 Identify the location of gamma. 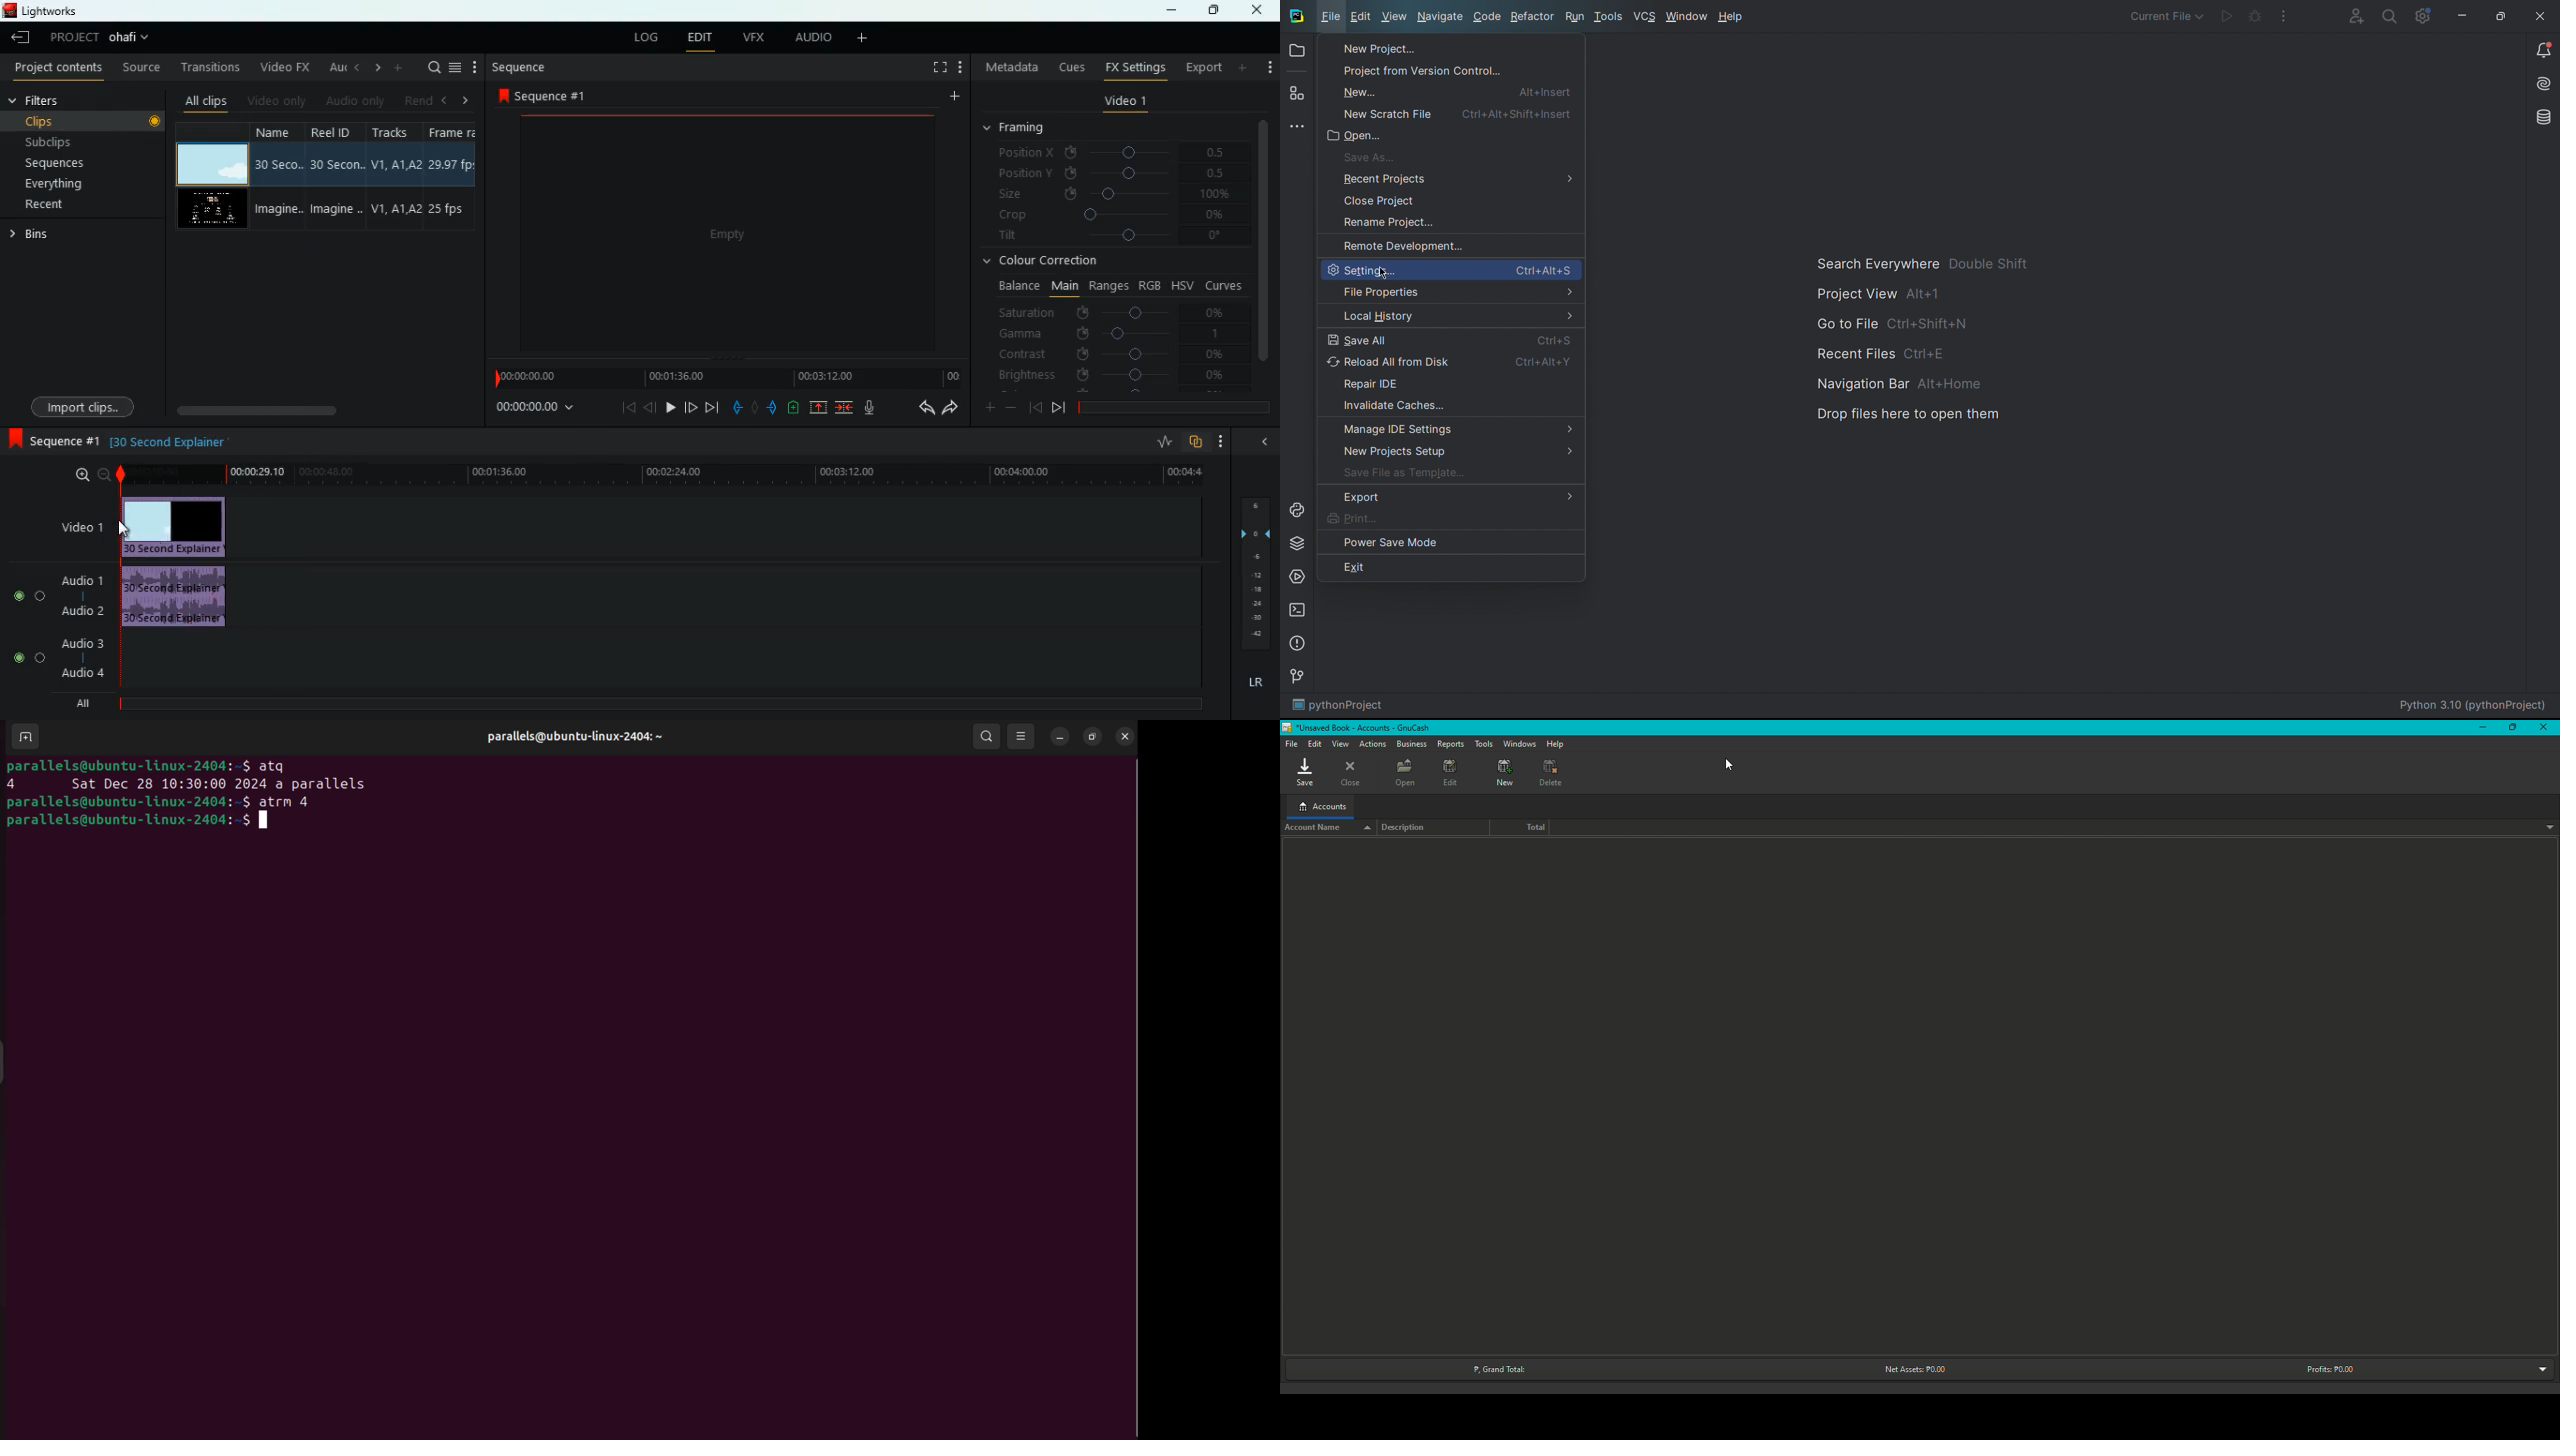
(1118, 332).